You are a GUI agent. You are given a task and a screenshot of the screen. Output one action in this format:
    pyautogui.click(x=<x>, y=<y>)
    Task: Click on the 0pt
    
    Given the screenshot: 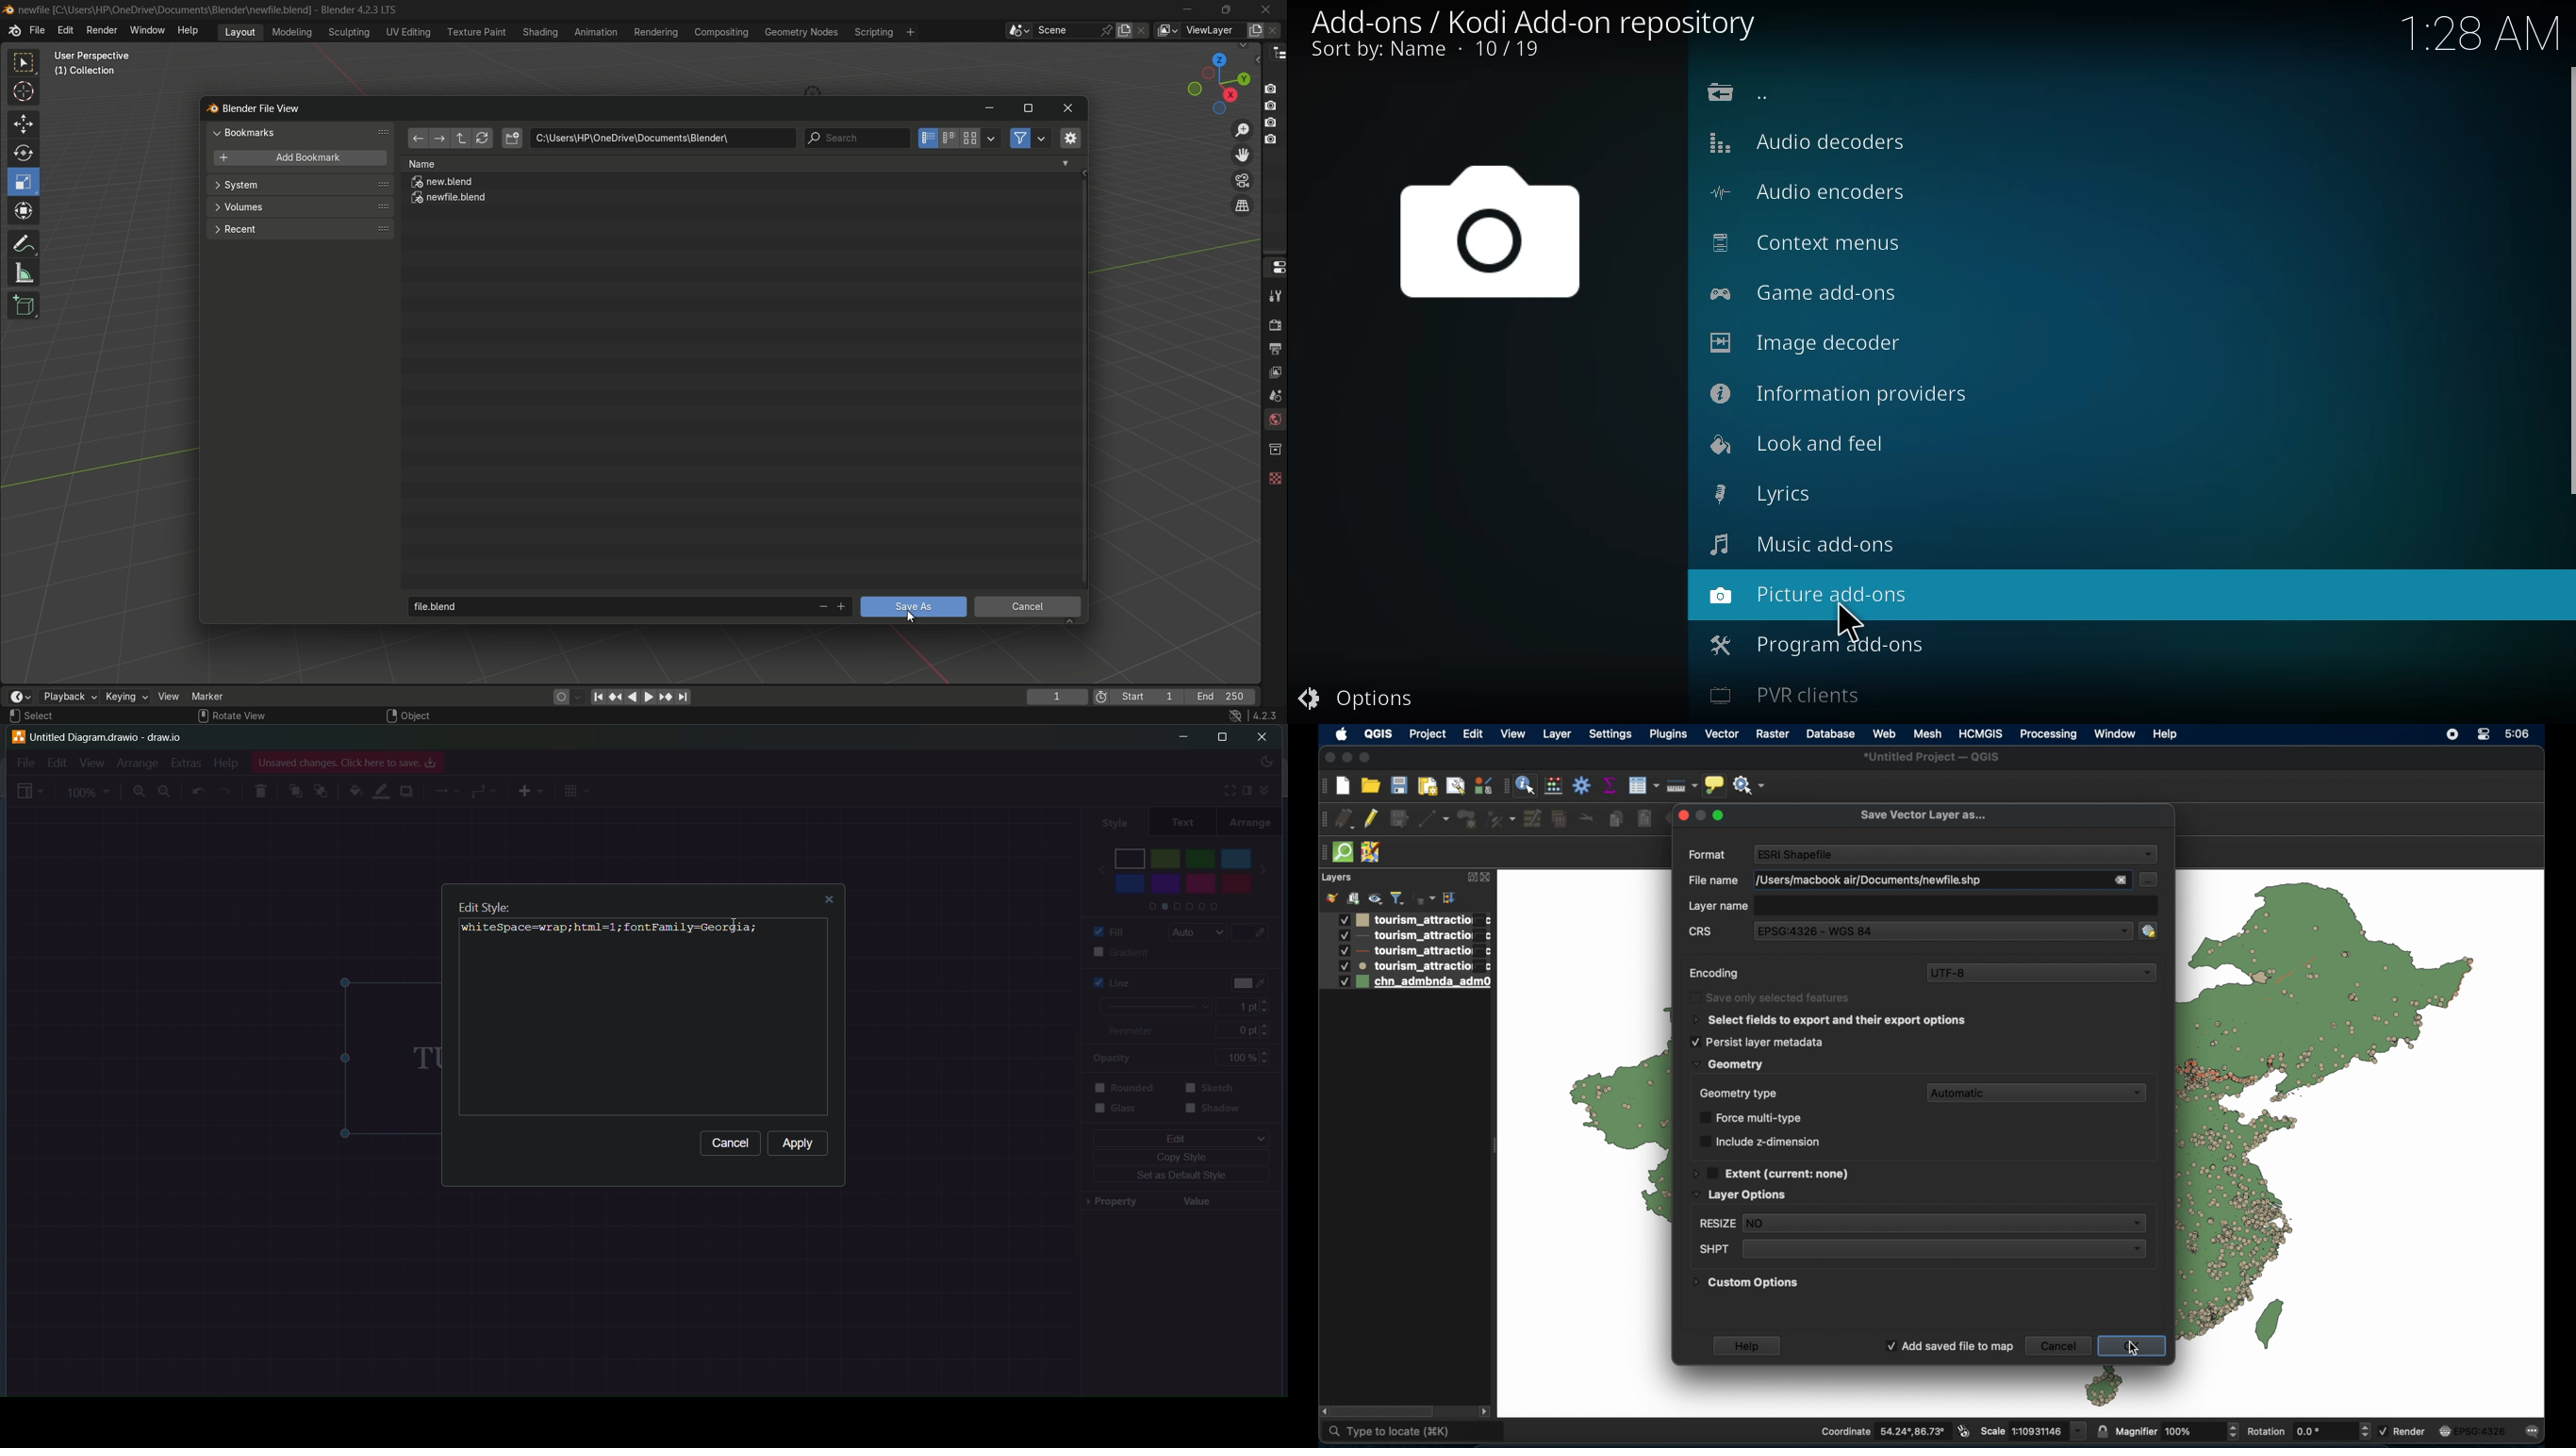 What is the action you would take?
    pyautogui.click(x=1253, y=1029)
    